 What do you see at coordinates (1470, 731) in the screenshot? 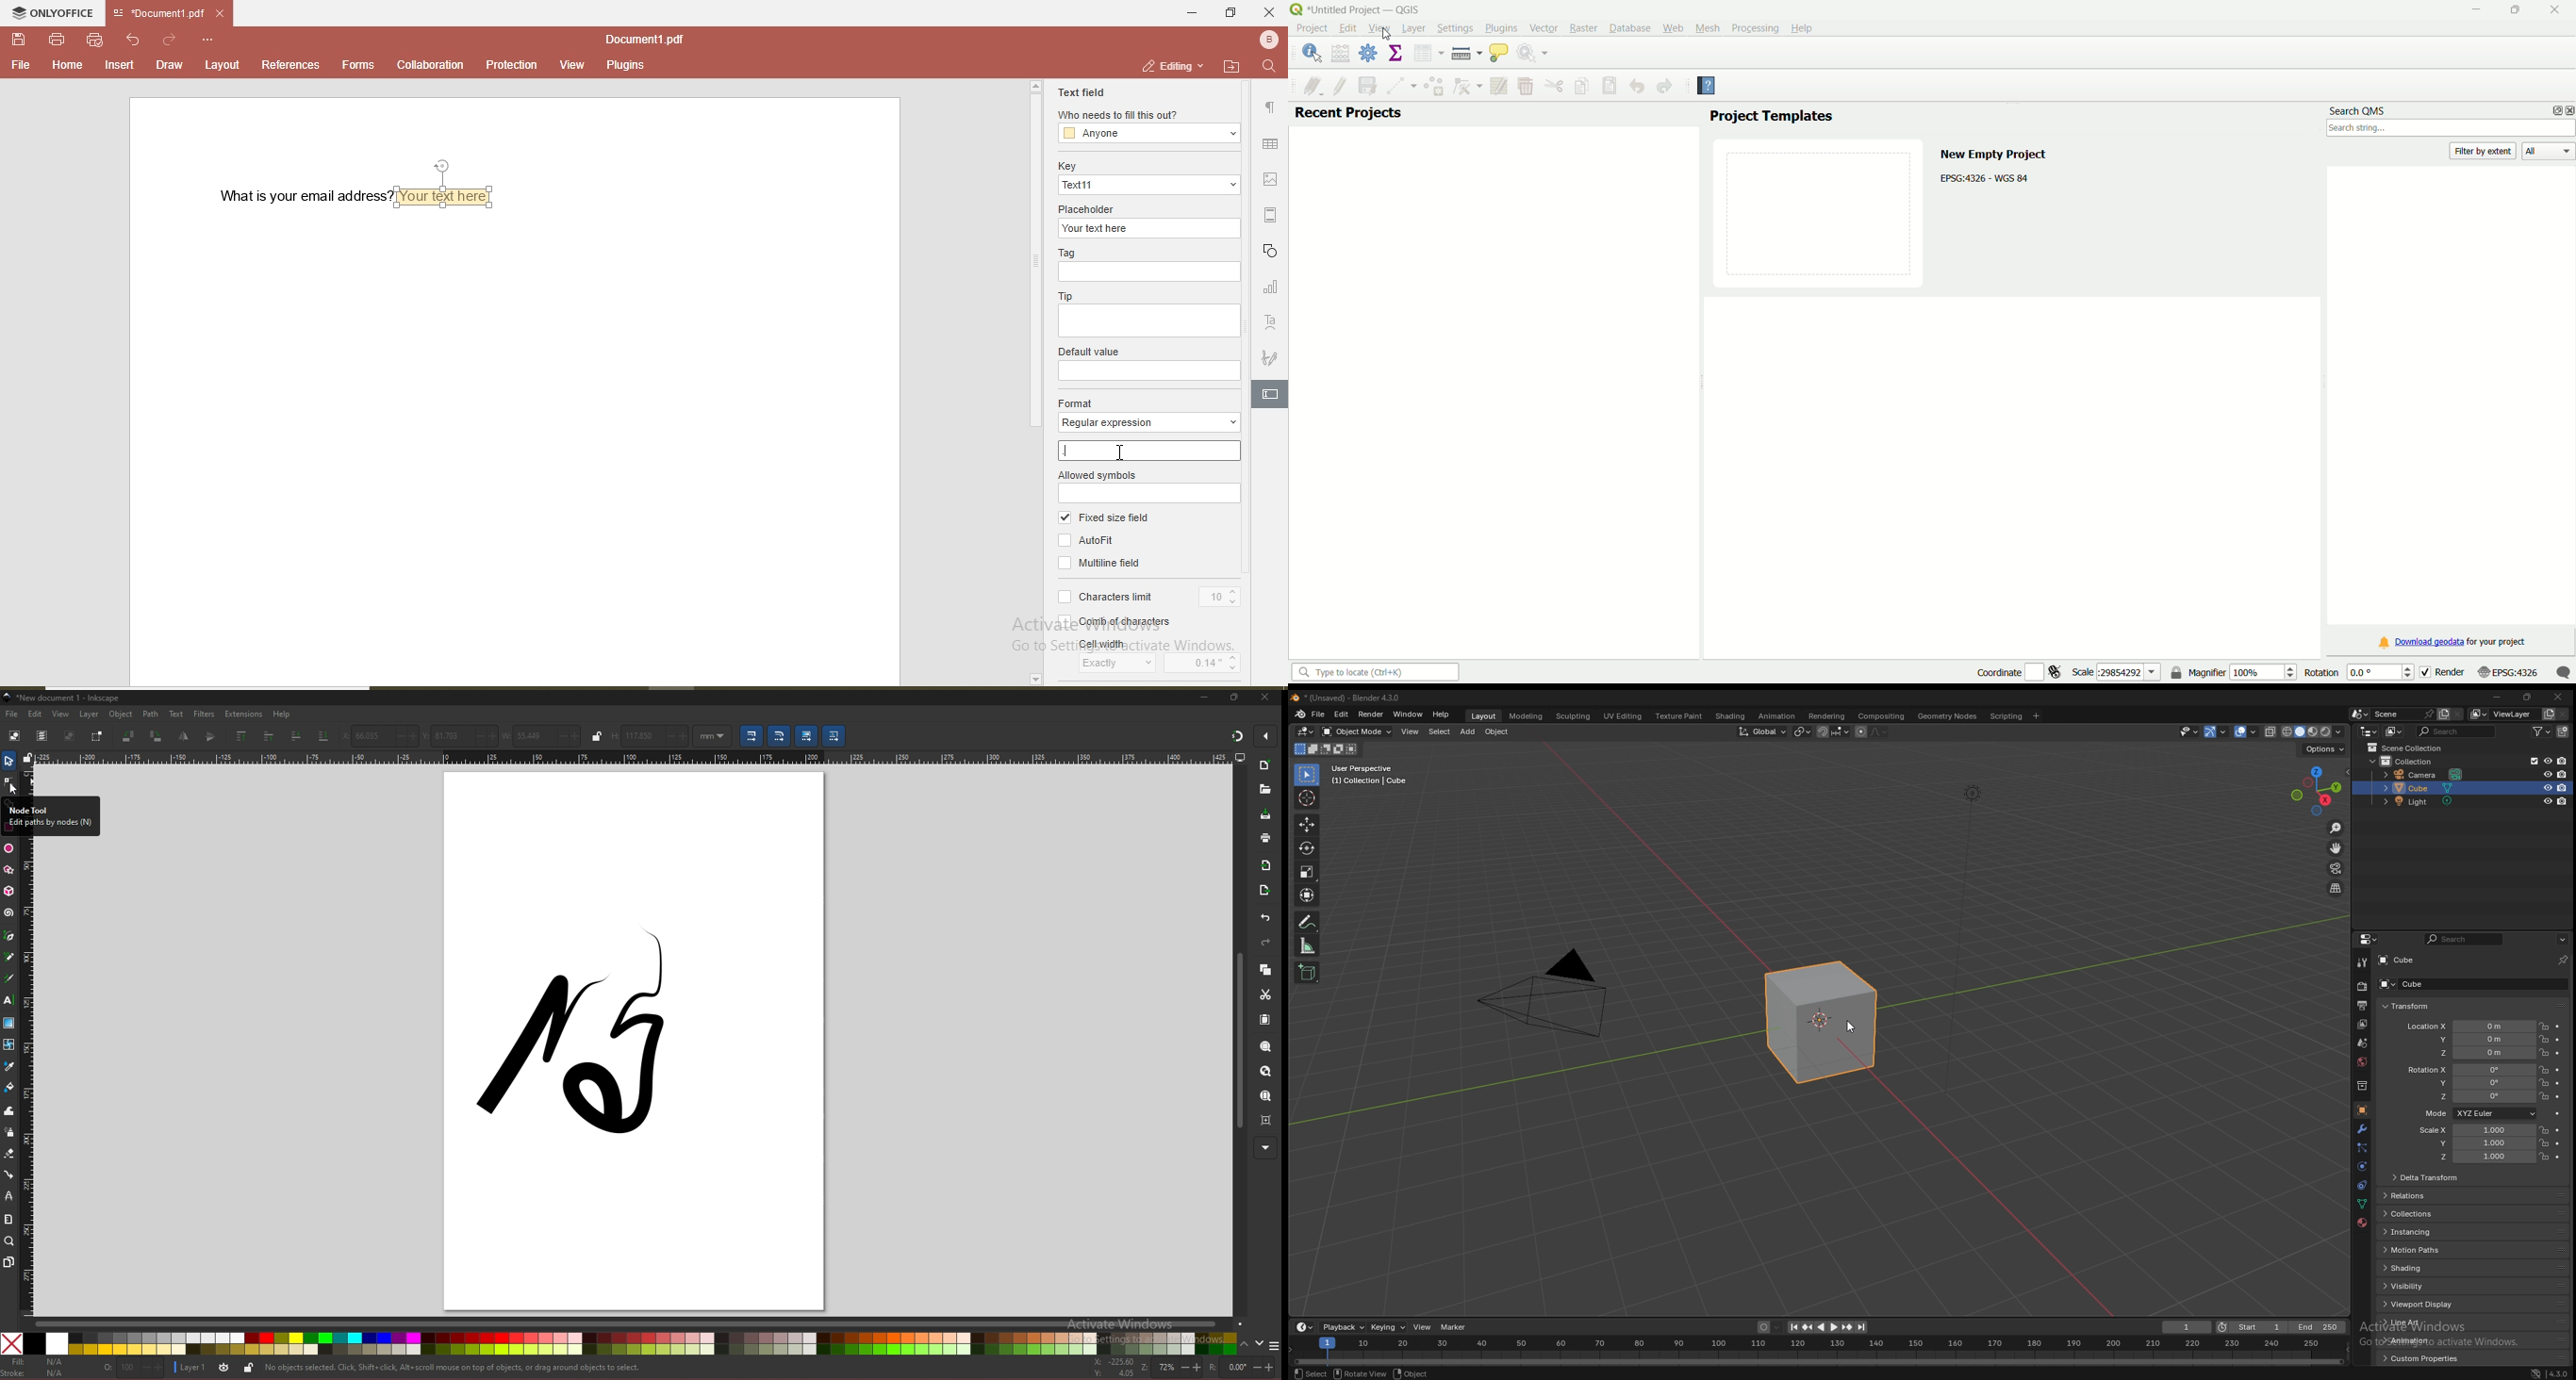
I see `add` at bounding box center [1470, 731].